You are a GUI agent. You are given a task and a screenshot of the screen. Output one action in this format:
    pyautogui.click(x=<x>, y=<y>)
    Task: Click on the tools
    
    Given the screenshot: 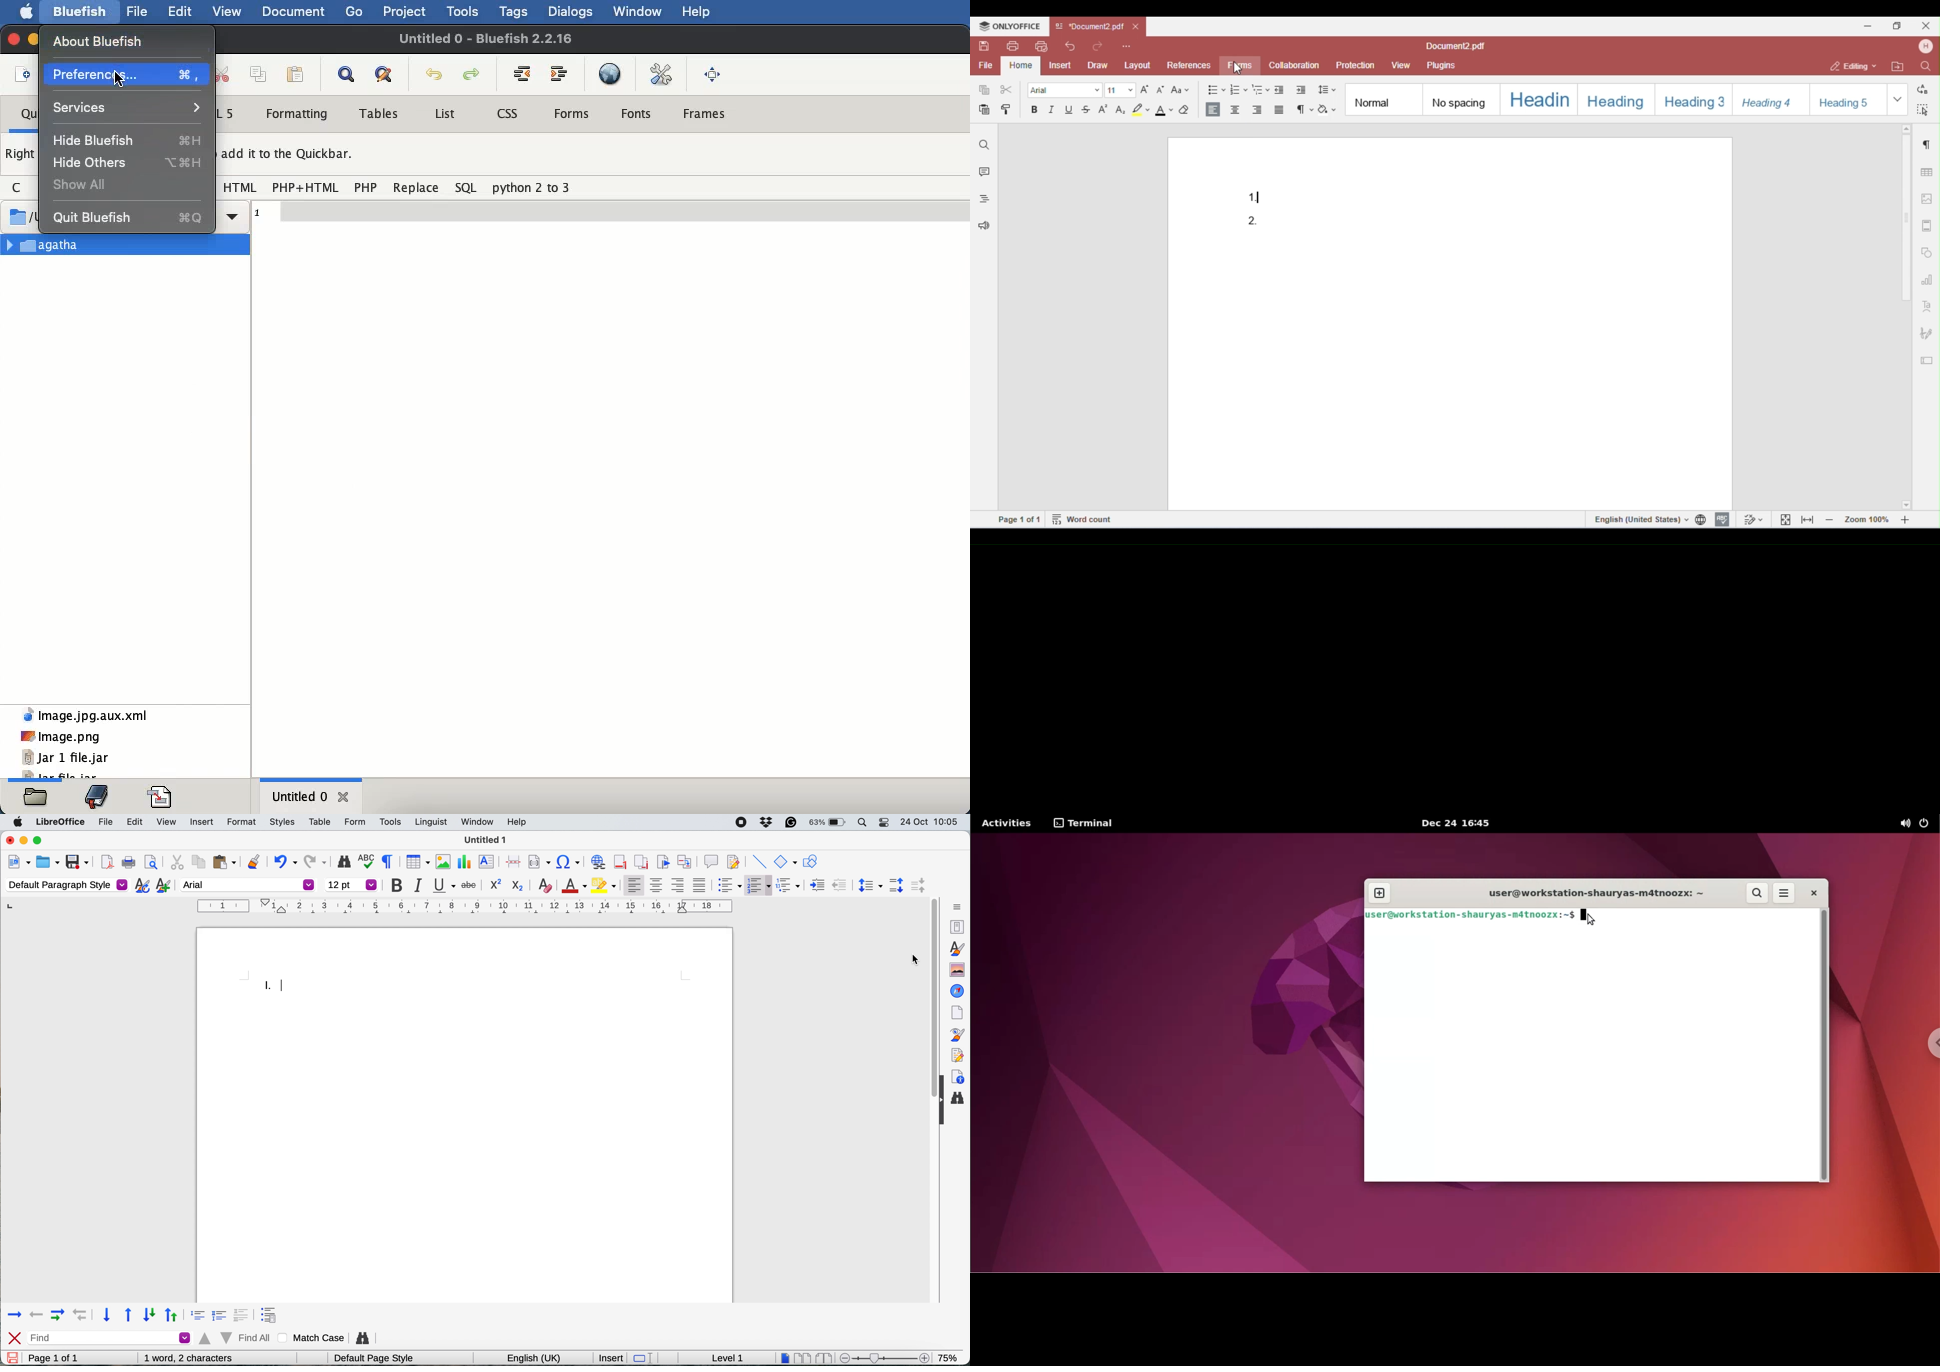 What is the action you would take?
    pyautogui.click(x=464, y=12)
    